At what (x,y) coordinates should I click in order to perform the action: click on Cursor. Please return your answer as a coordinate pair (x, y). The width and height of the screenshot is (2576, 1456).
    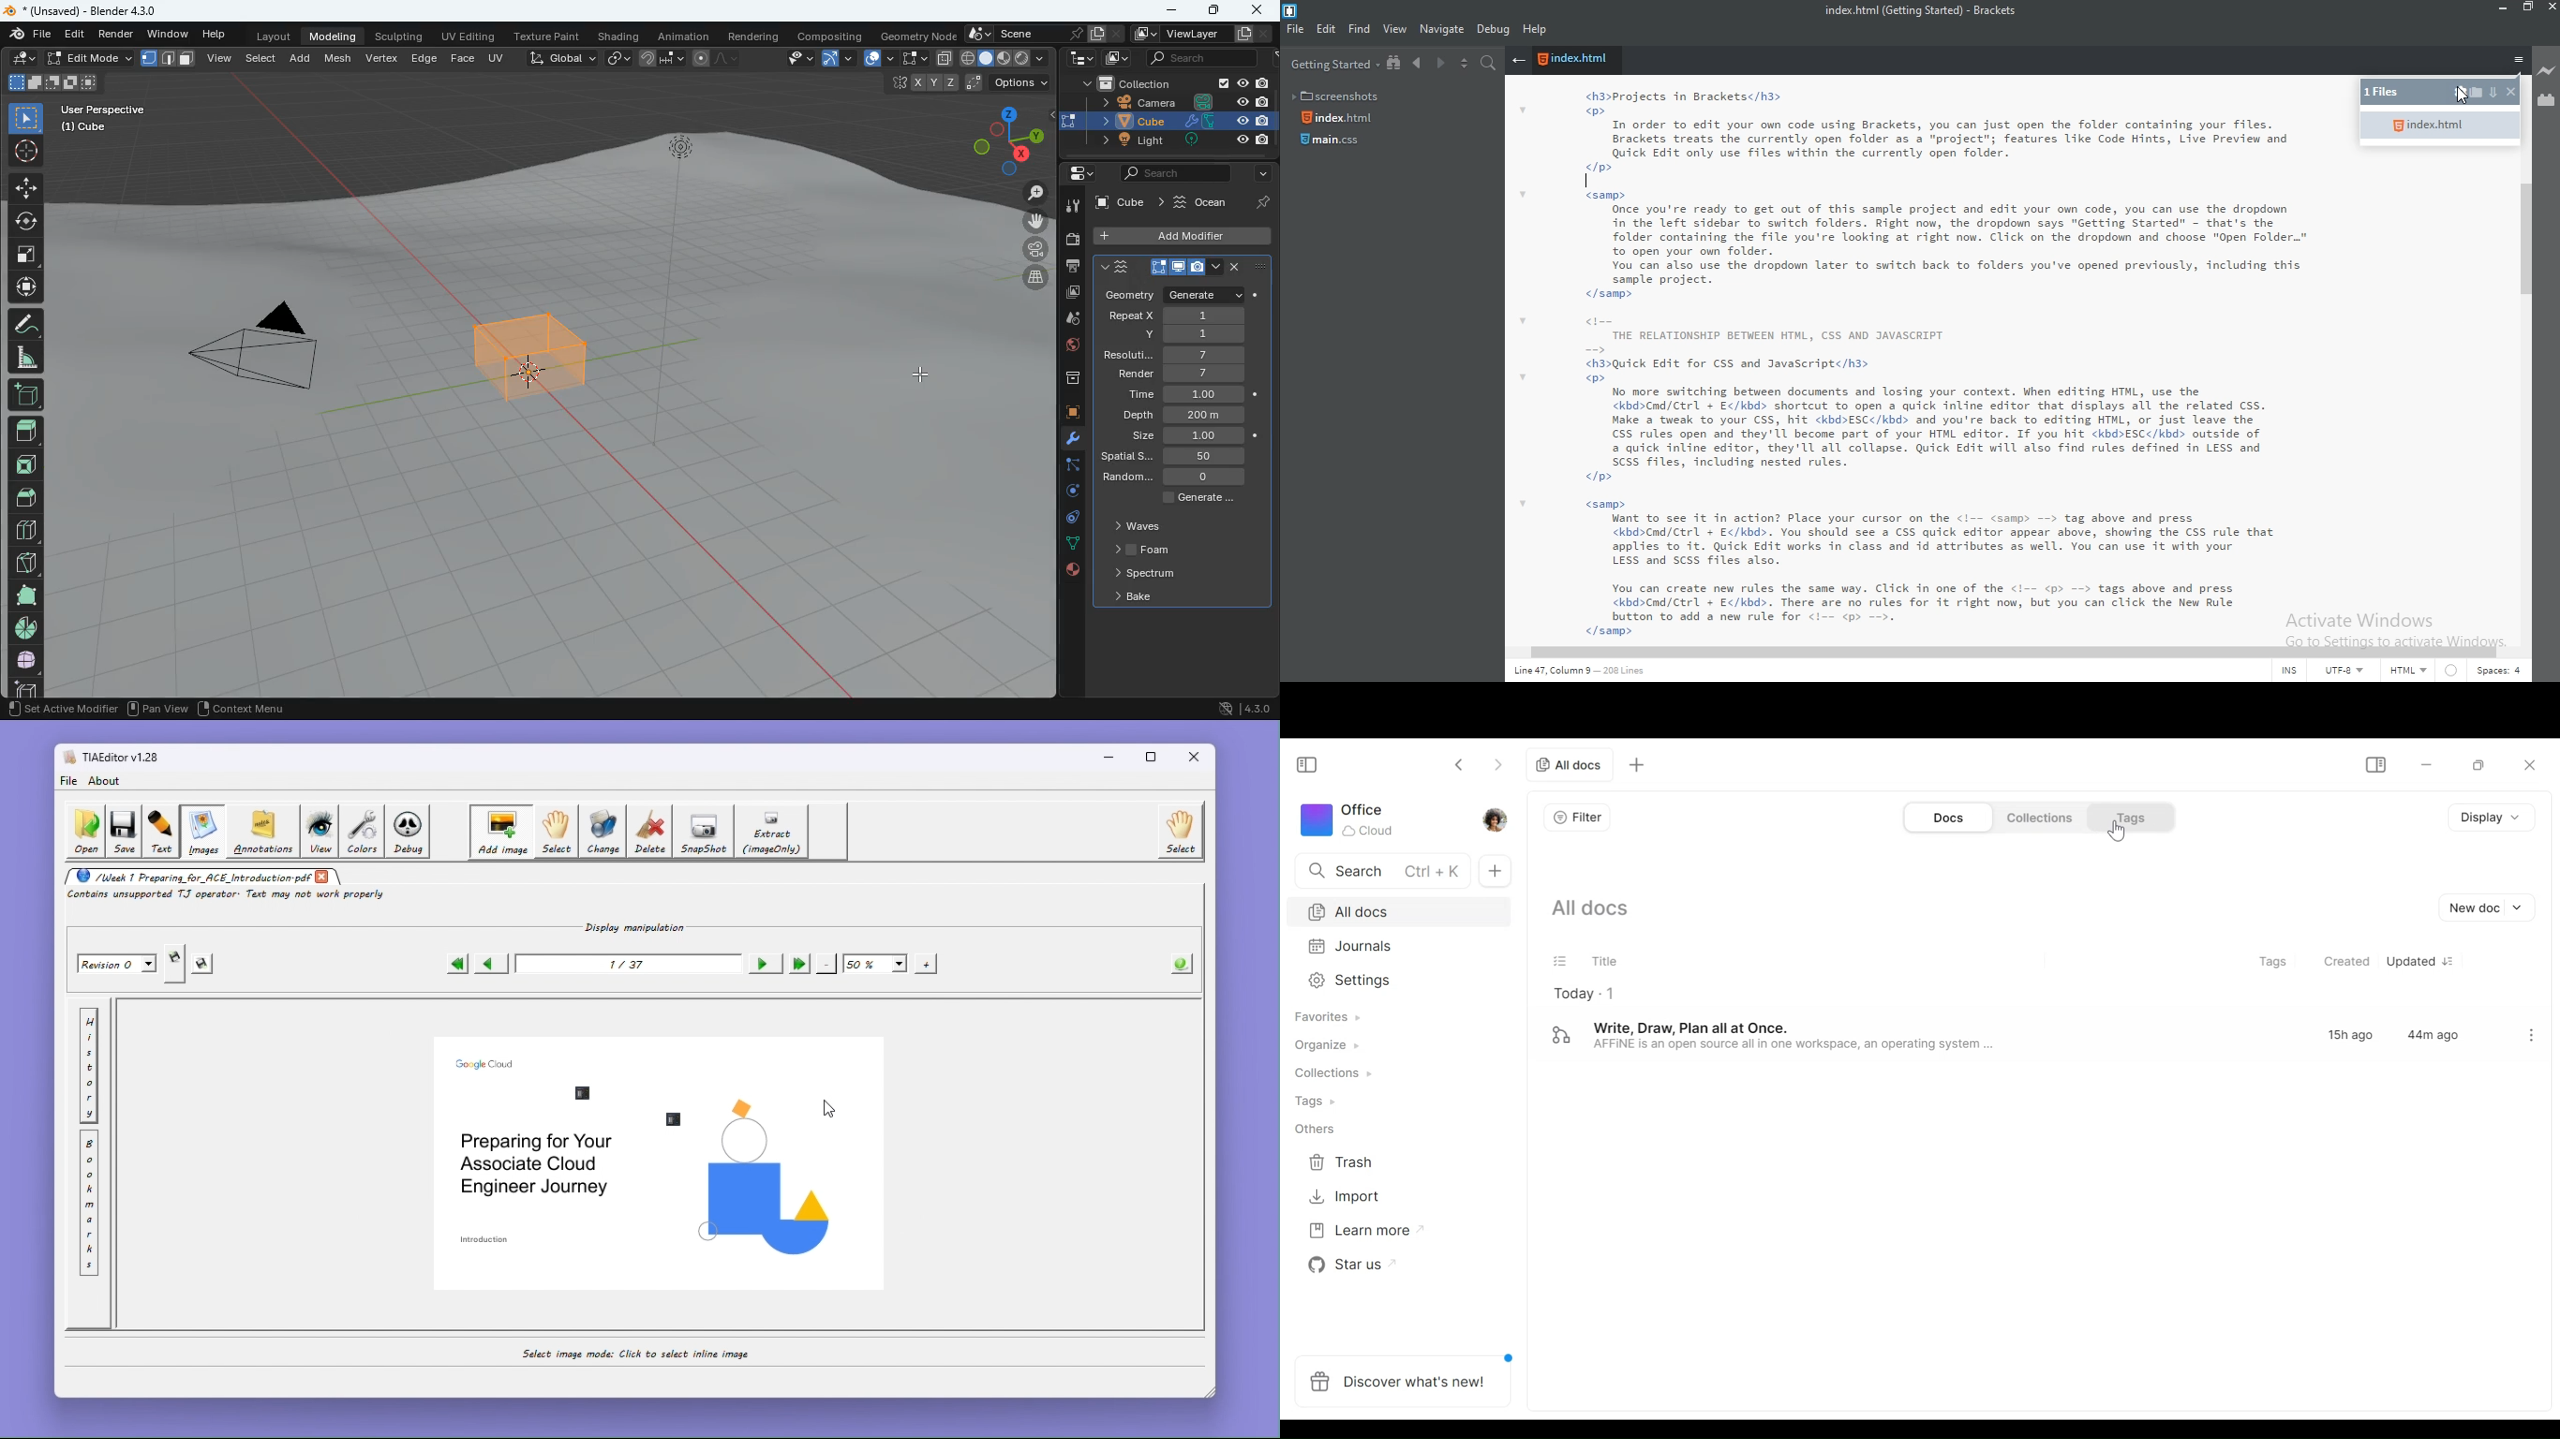
    Looking at the image, I should click on (2119, 836).